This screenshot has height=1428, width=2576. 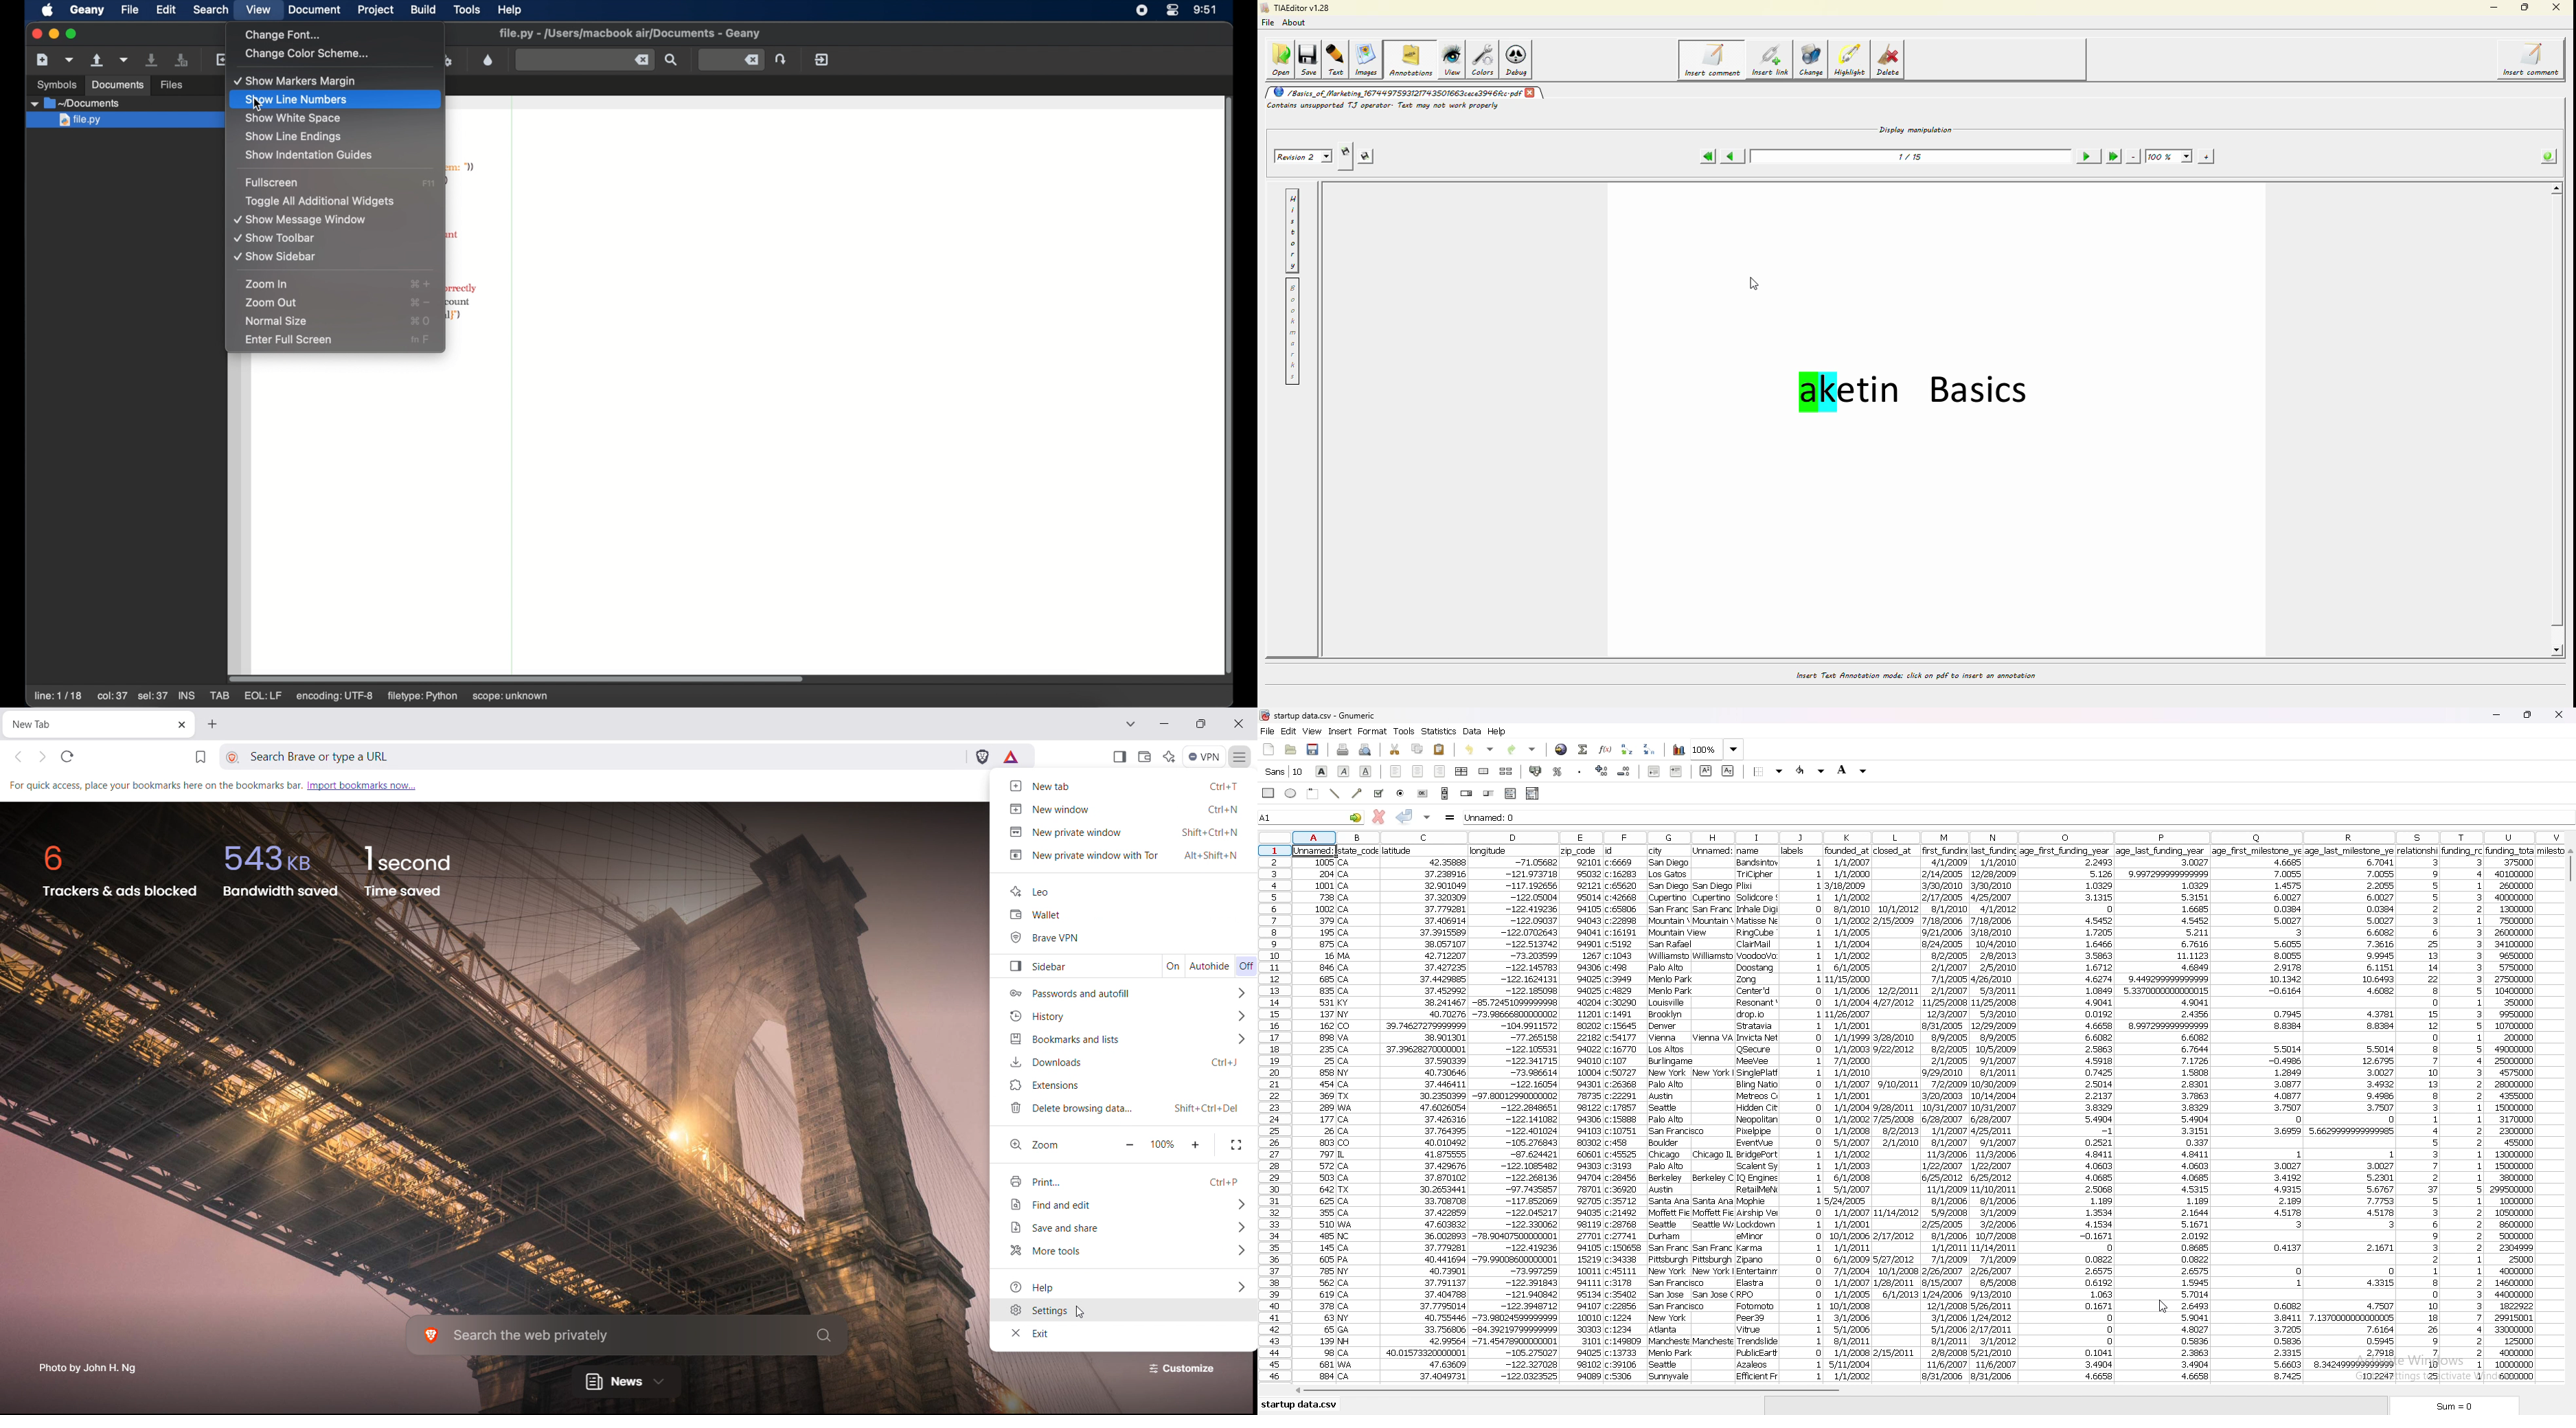 What do you see at coordinates (1396, 771) in the screenshot?
I see `left align` at bounding box center [1396, 771].